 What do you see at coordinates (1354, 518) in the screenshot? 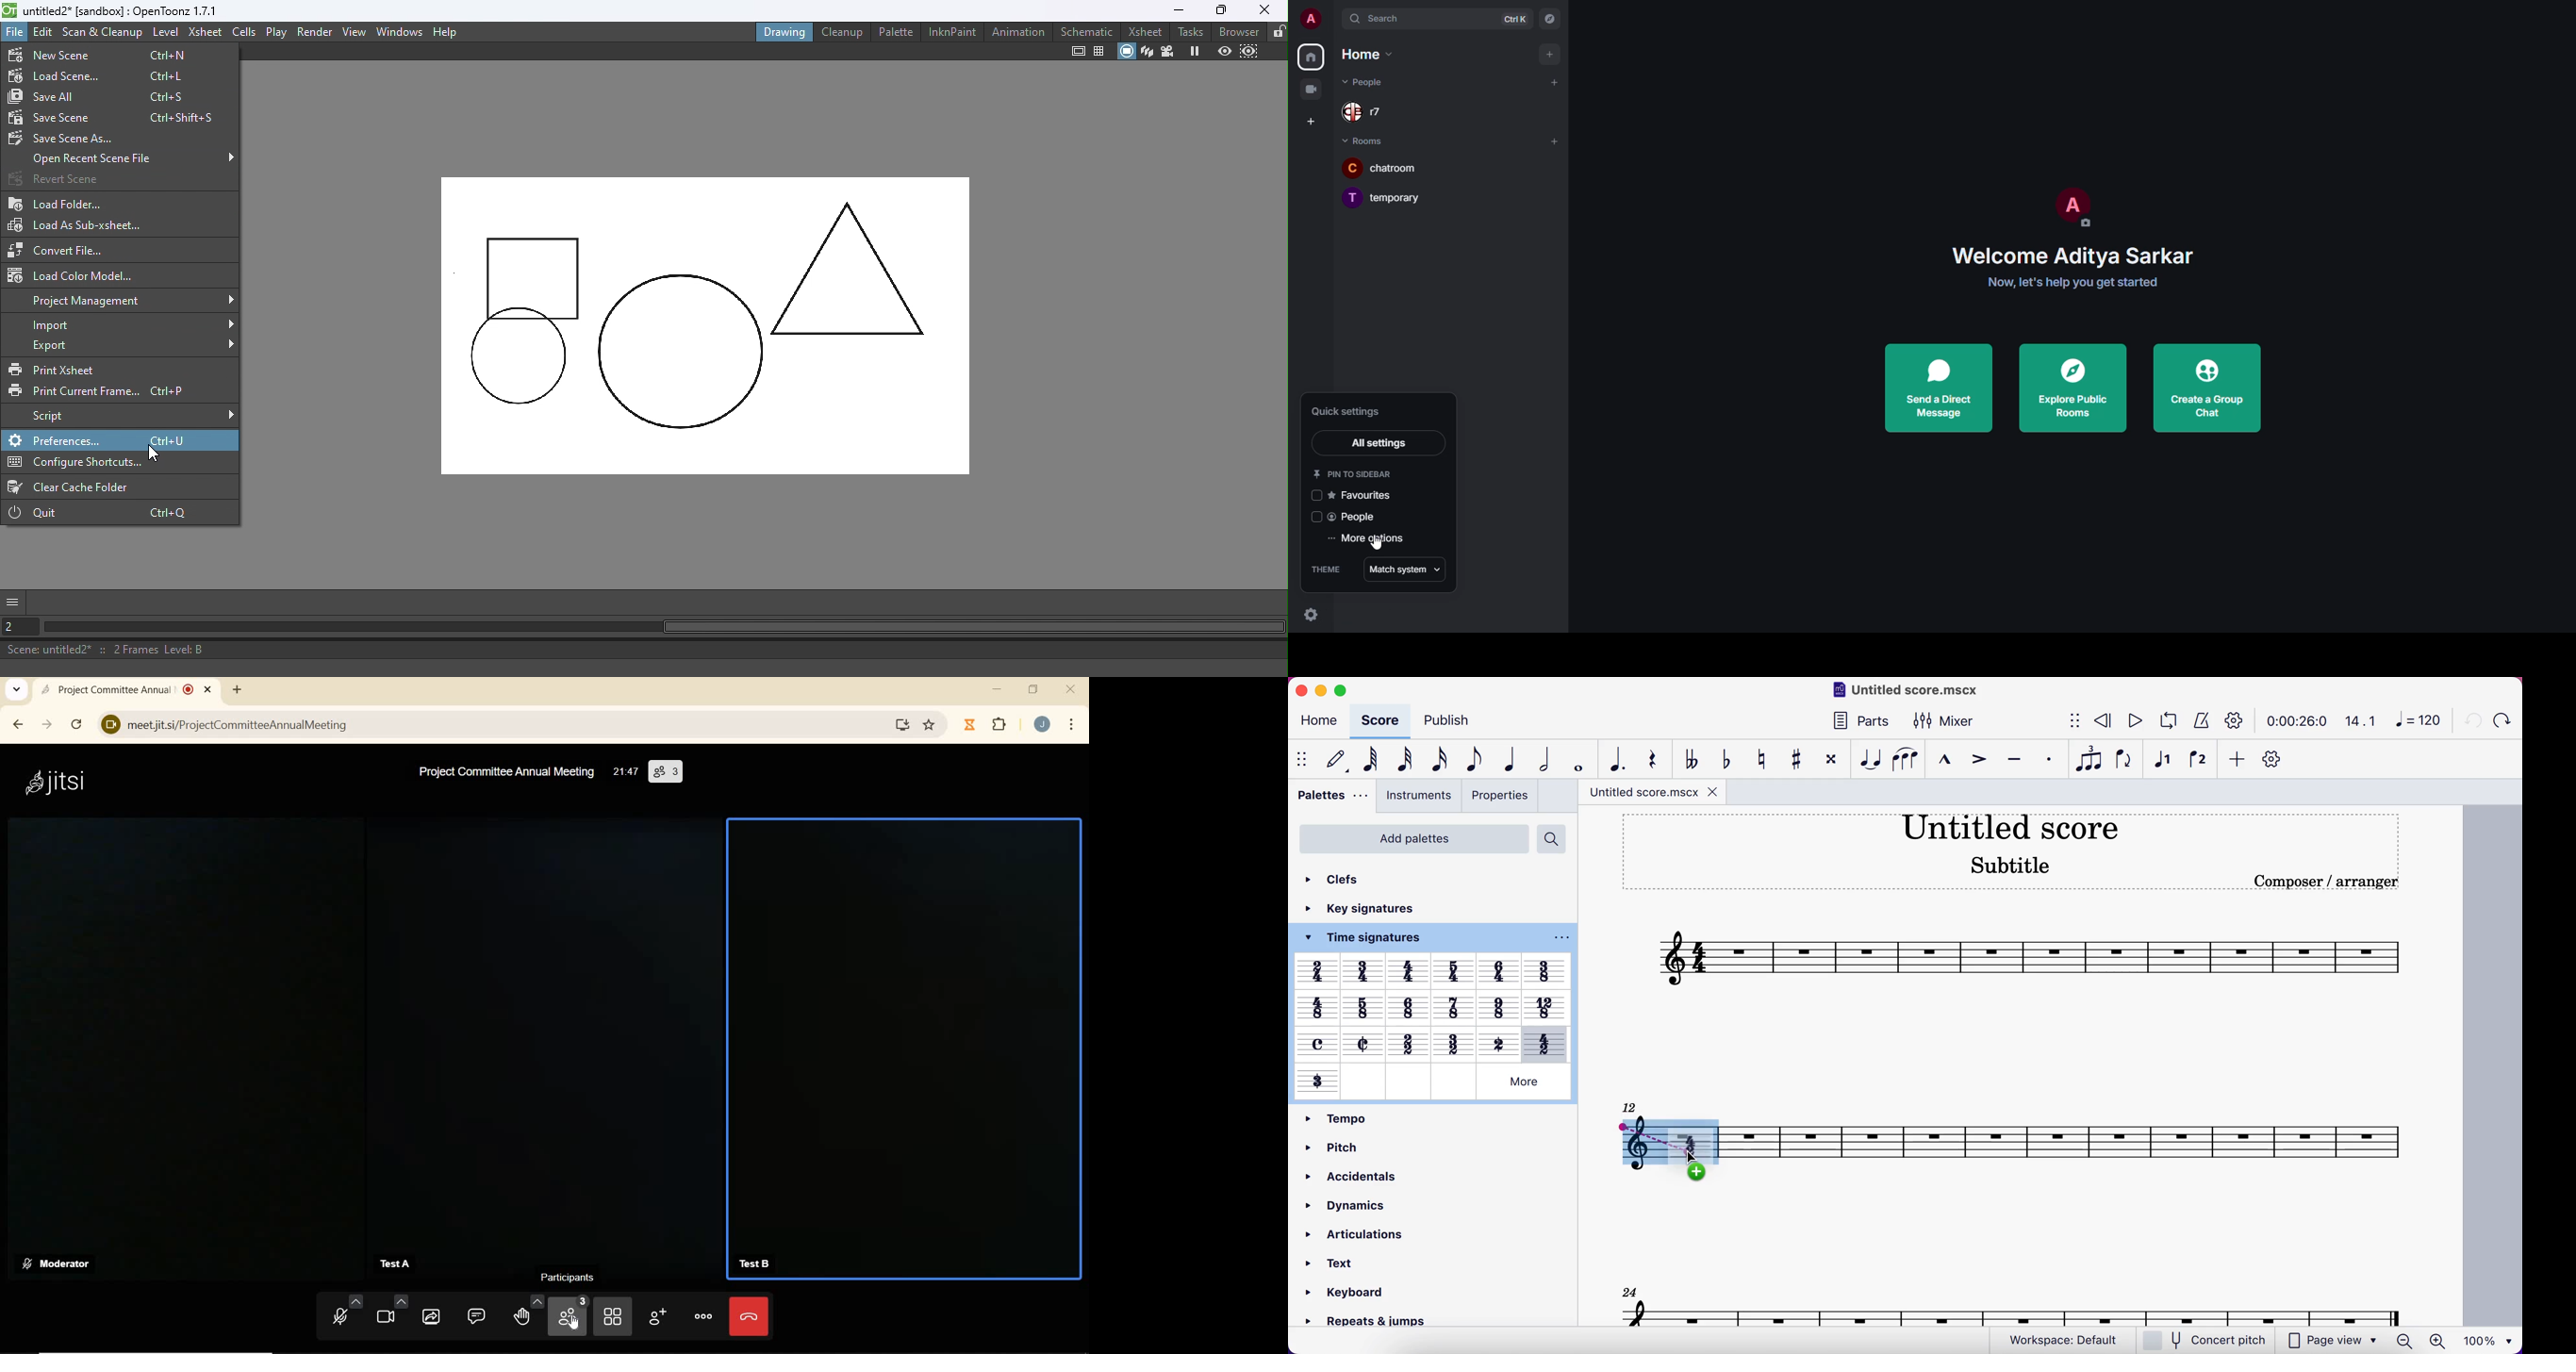
I see `people` at bounding box center [1354, 518].